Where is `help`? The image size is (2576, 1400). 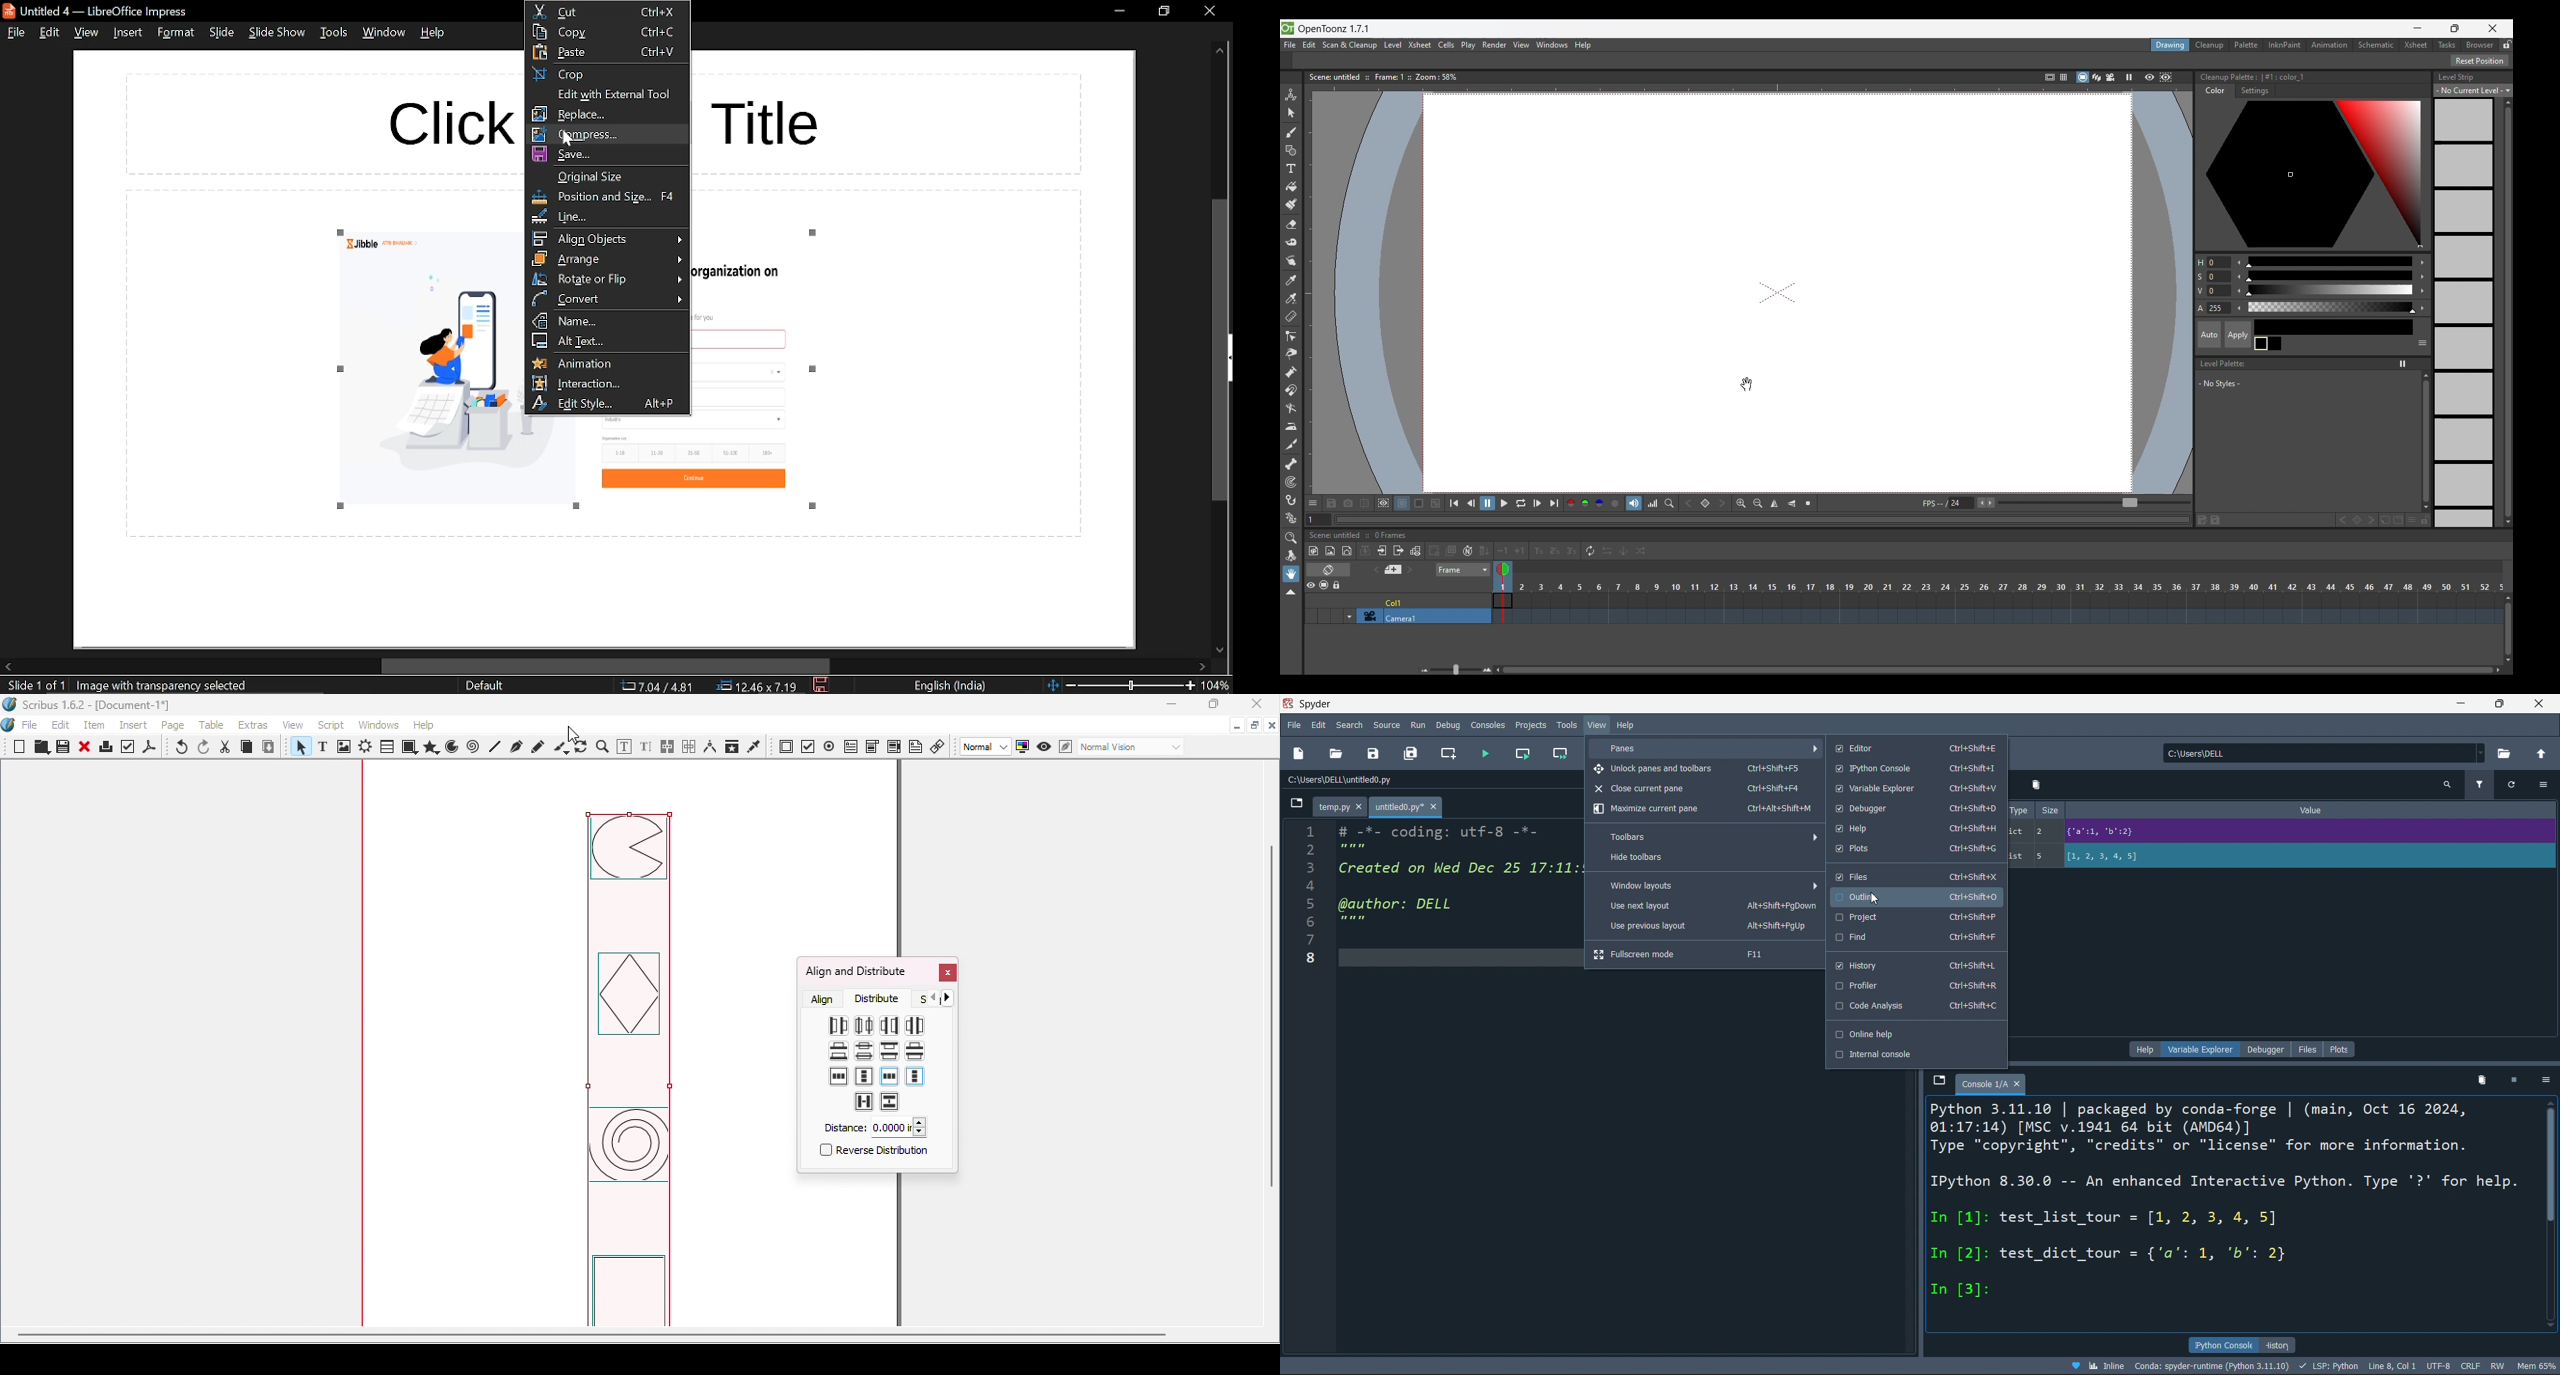 help is located at coordinates (2142, 1049).